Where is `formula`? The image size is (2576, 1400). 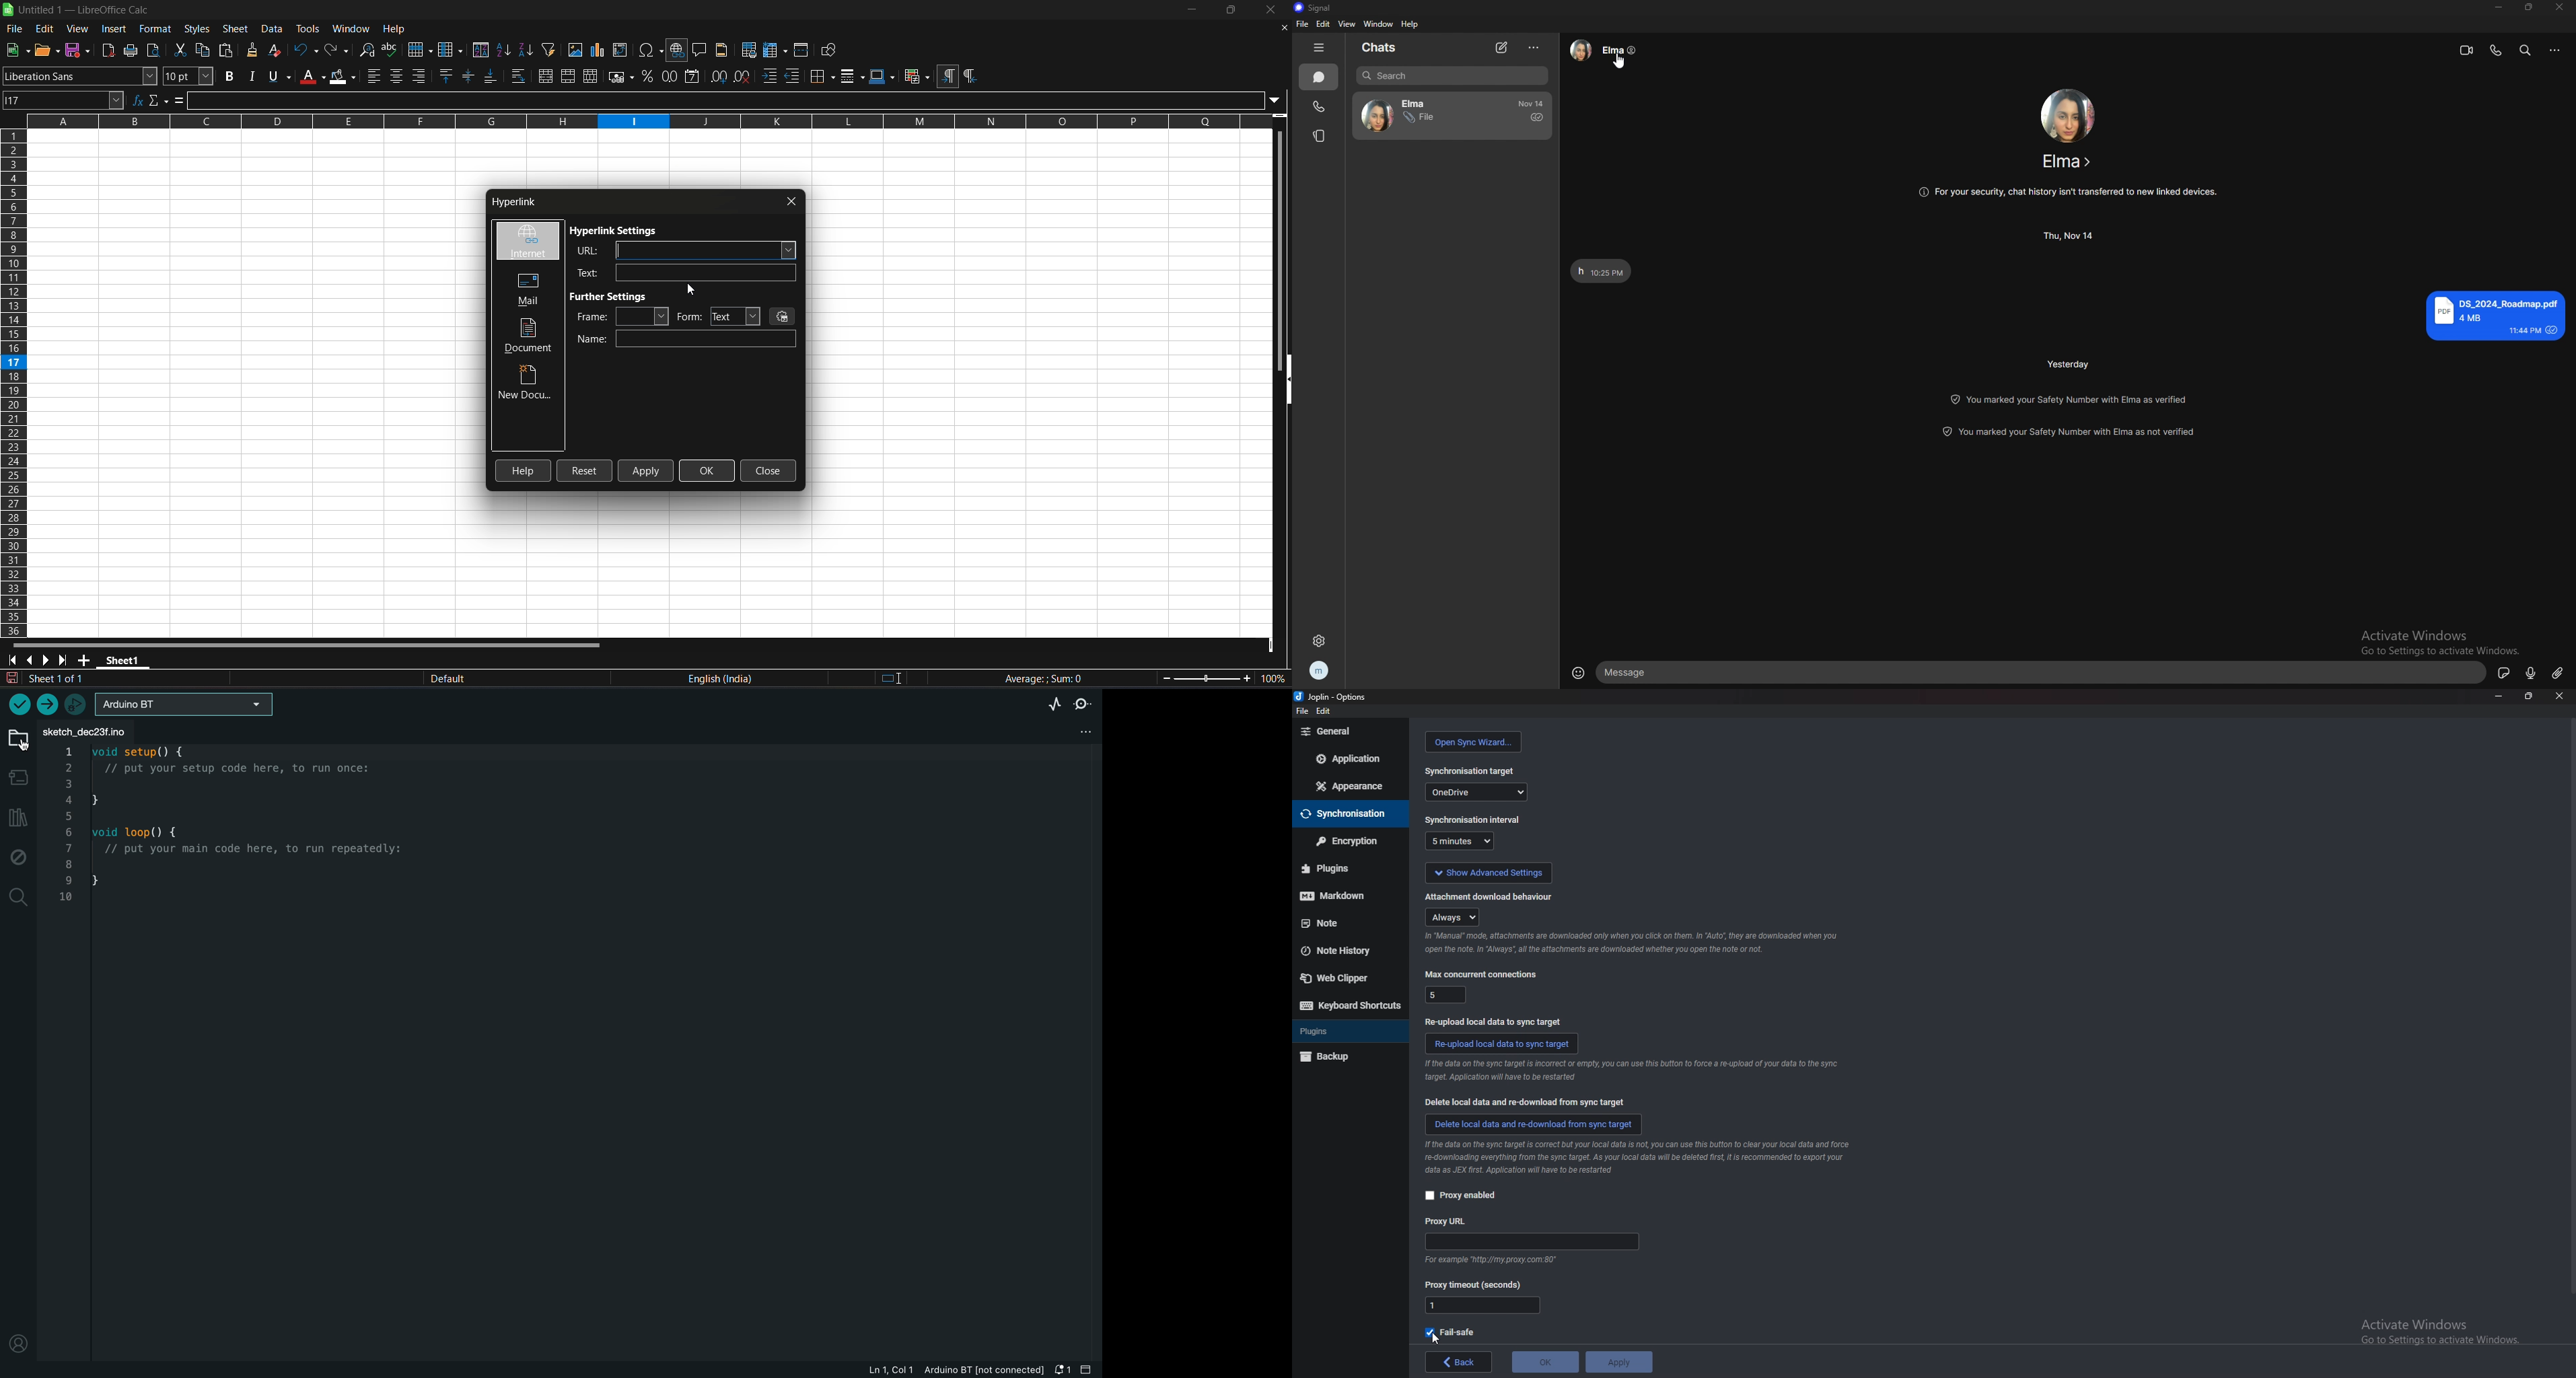 formula is located at coordinates (180, 100).